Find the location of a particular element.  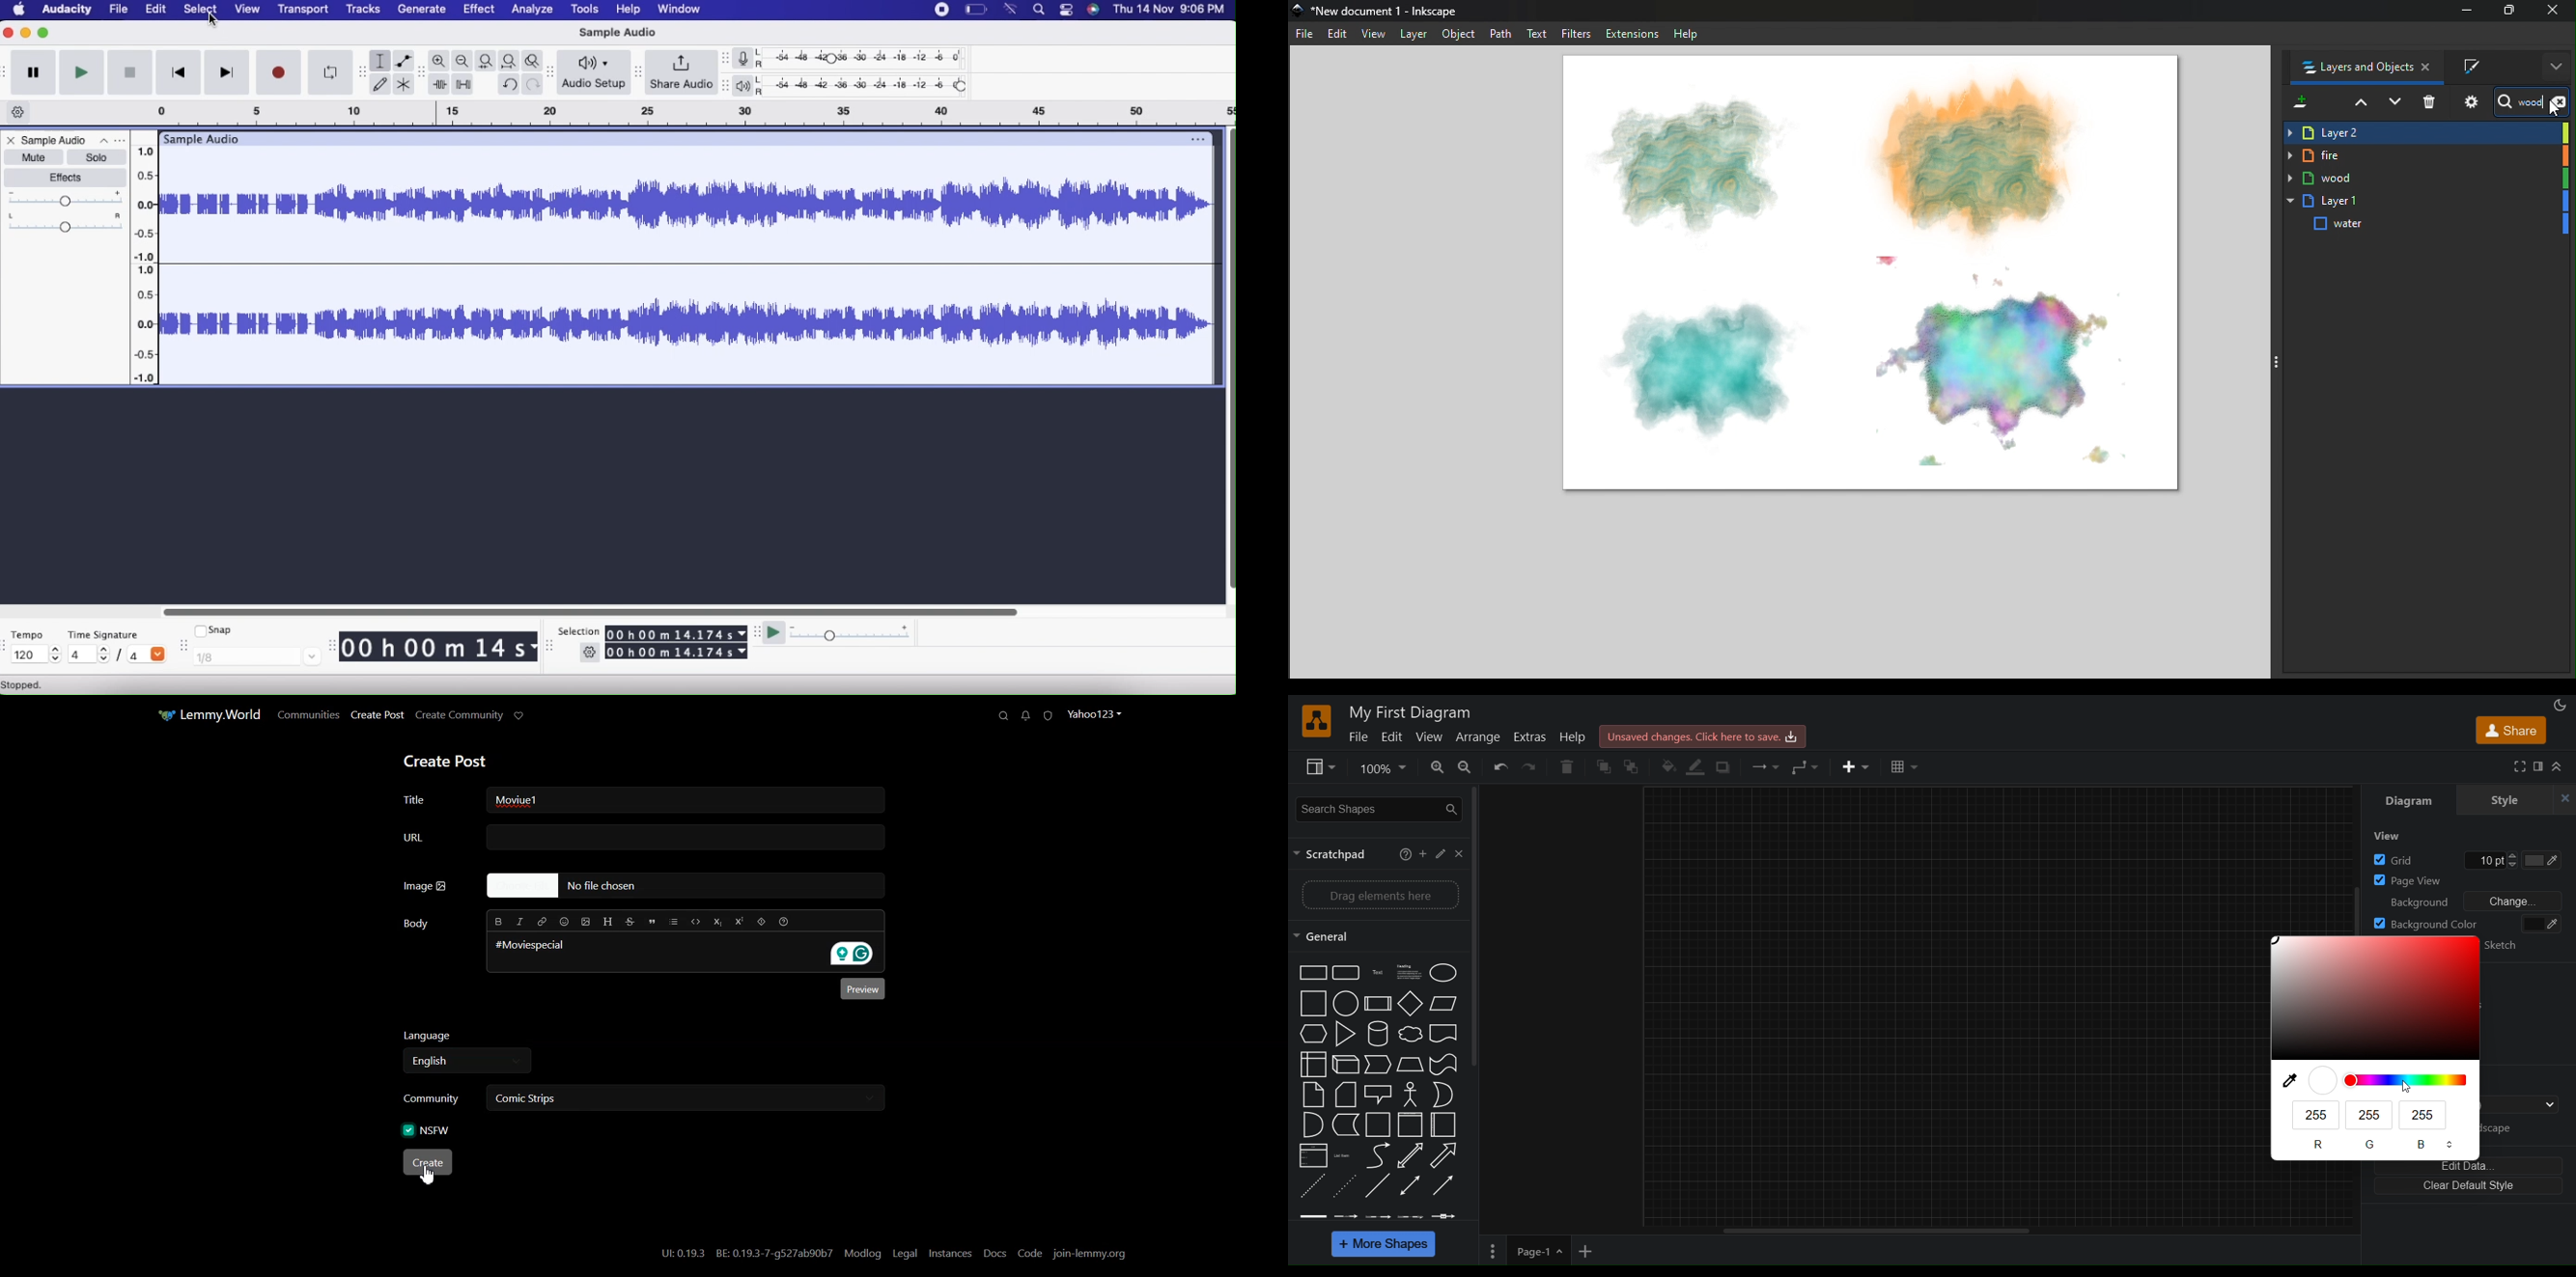

undo is located at coordinates (1500, 767).